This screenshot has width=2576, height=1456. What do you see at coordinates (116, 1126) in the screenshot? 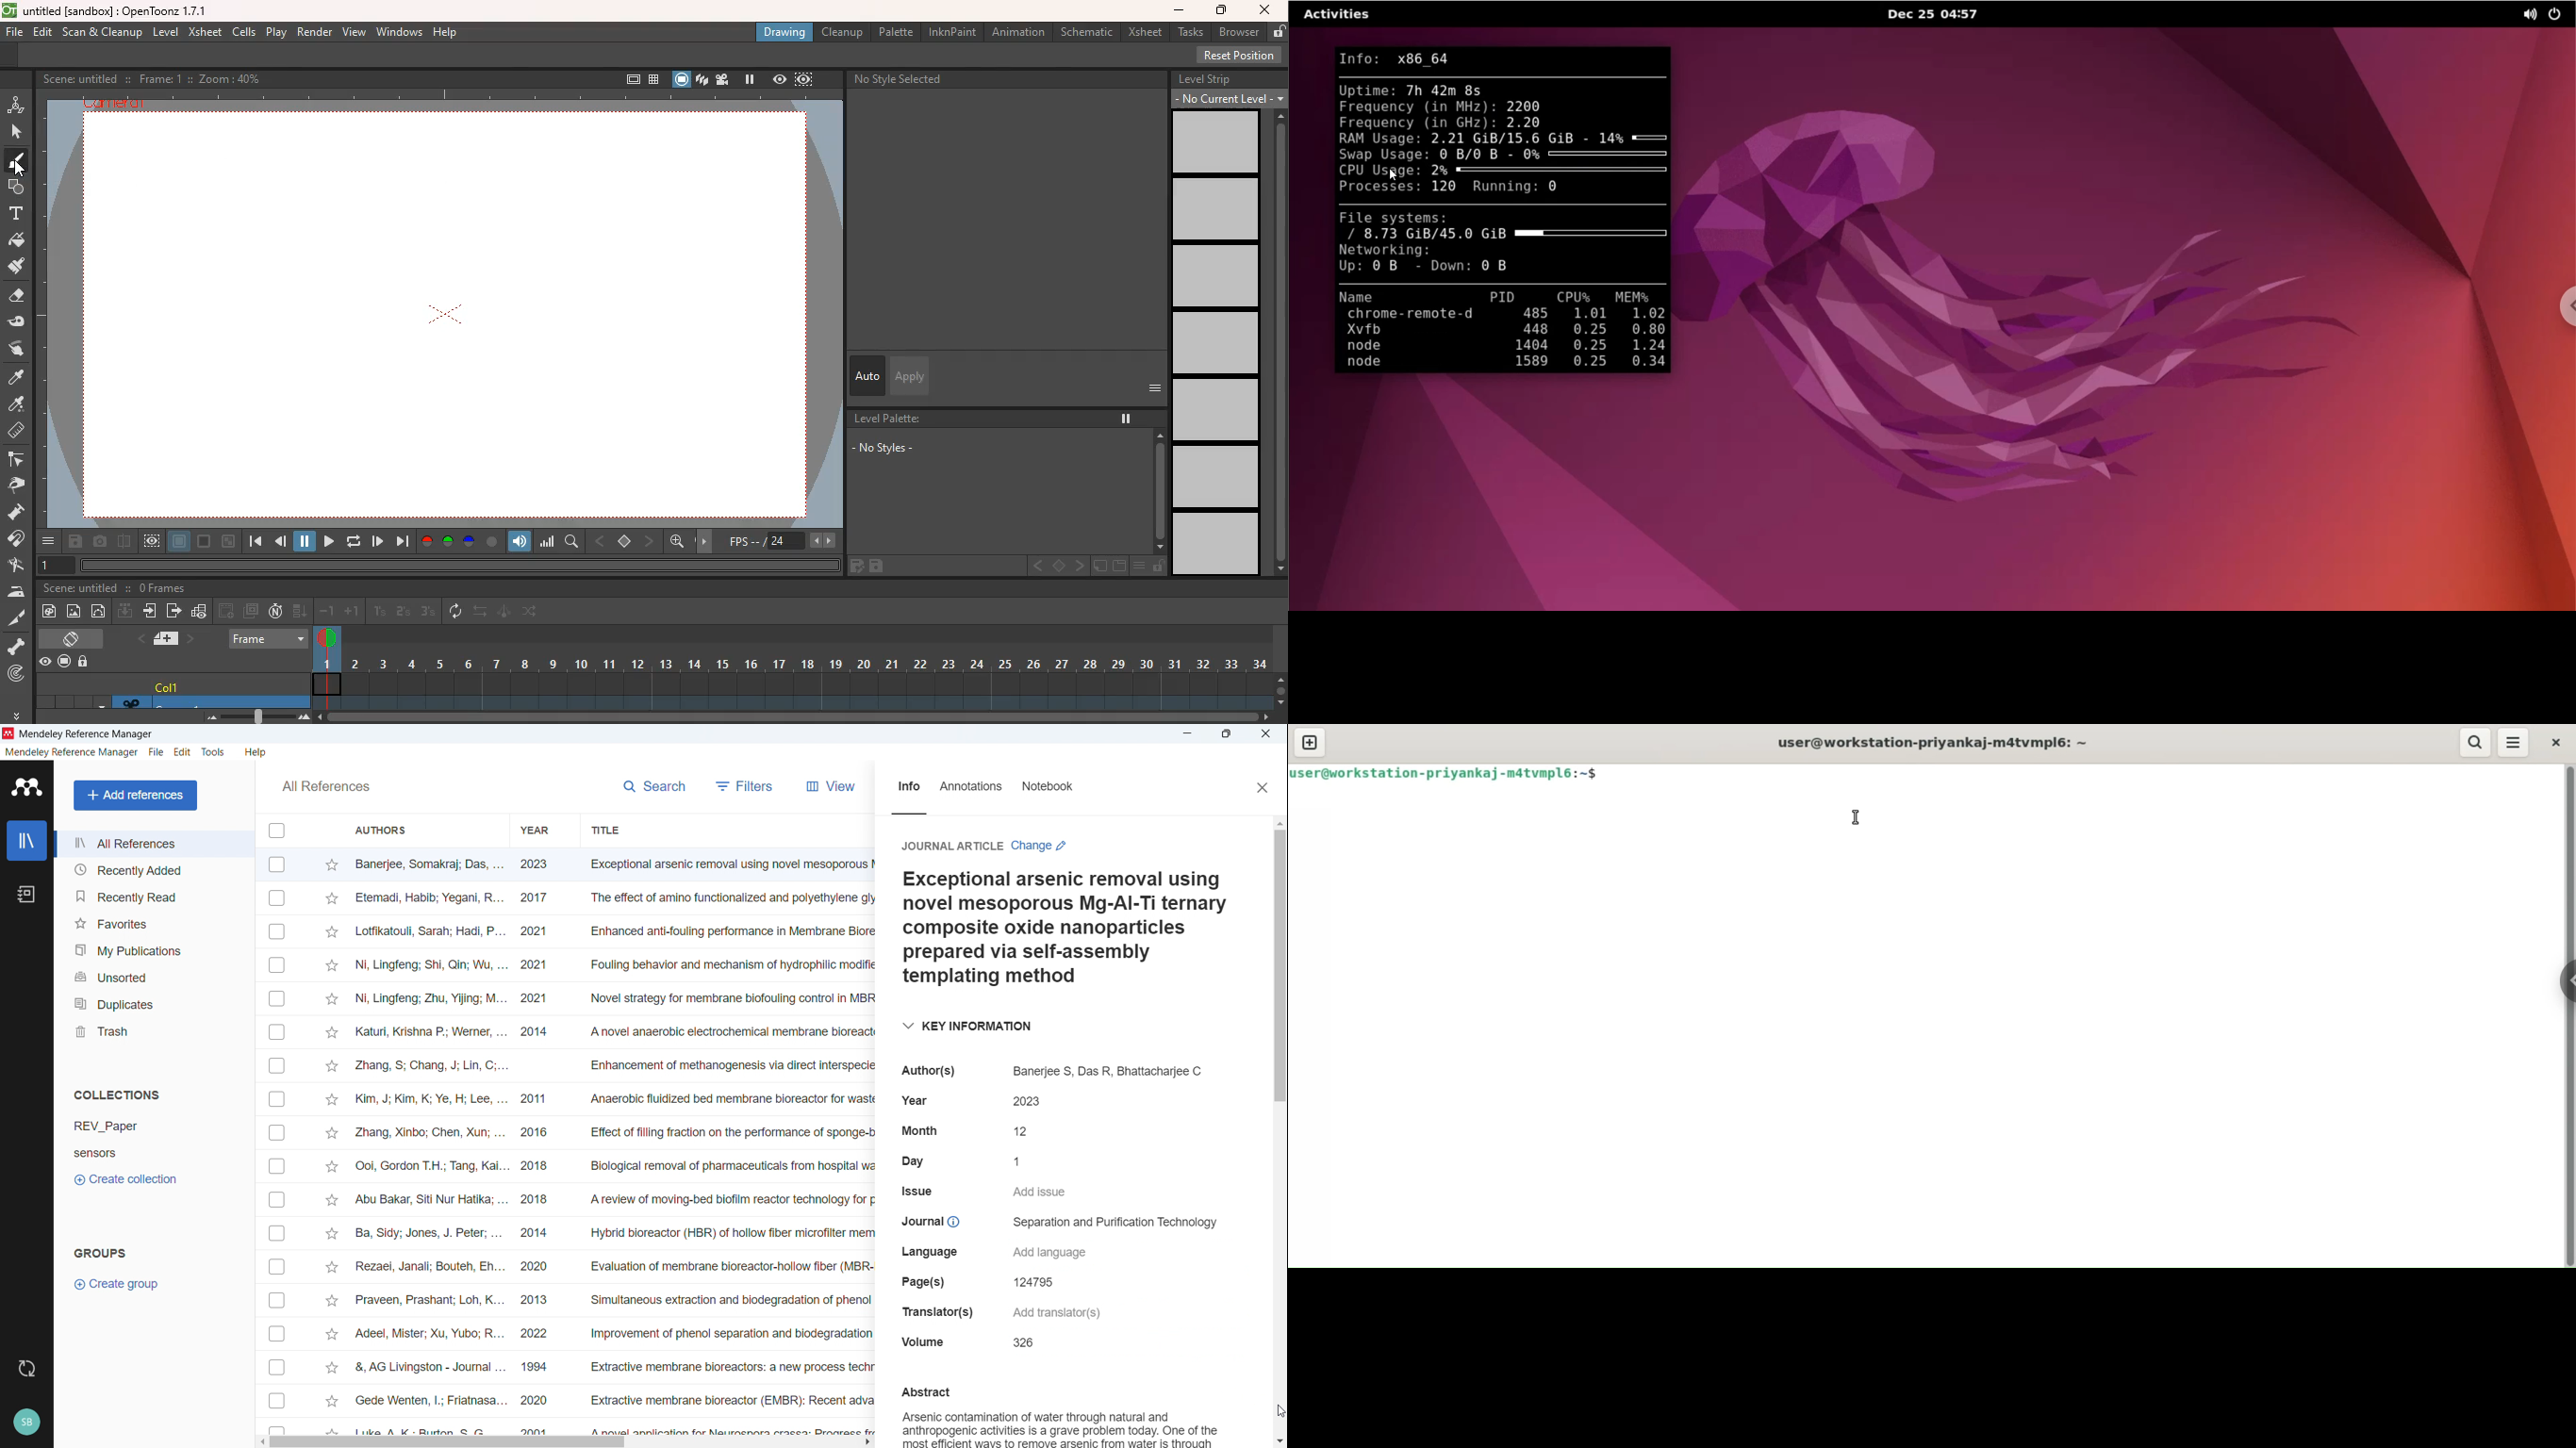
I see `rev_paper` at bounding box center [116, 1126].